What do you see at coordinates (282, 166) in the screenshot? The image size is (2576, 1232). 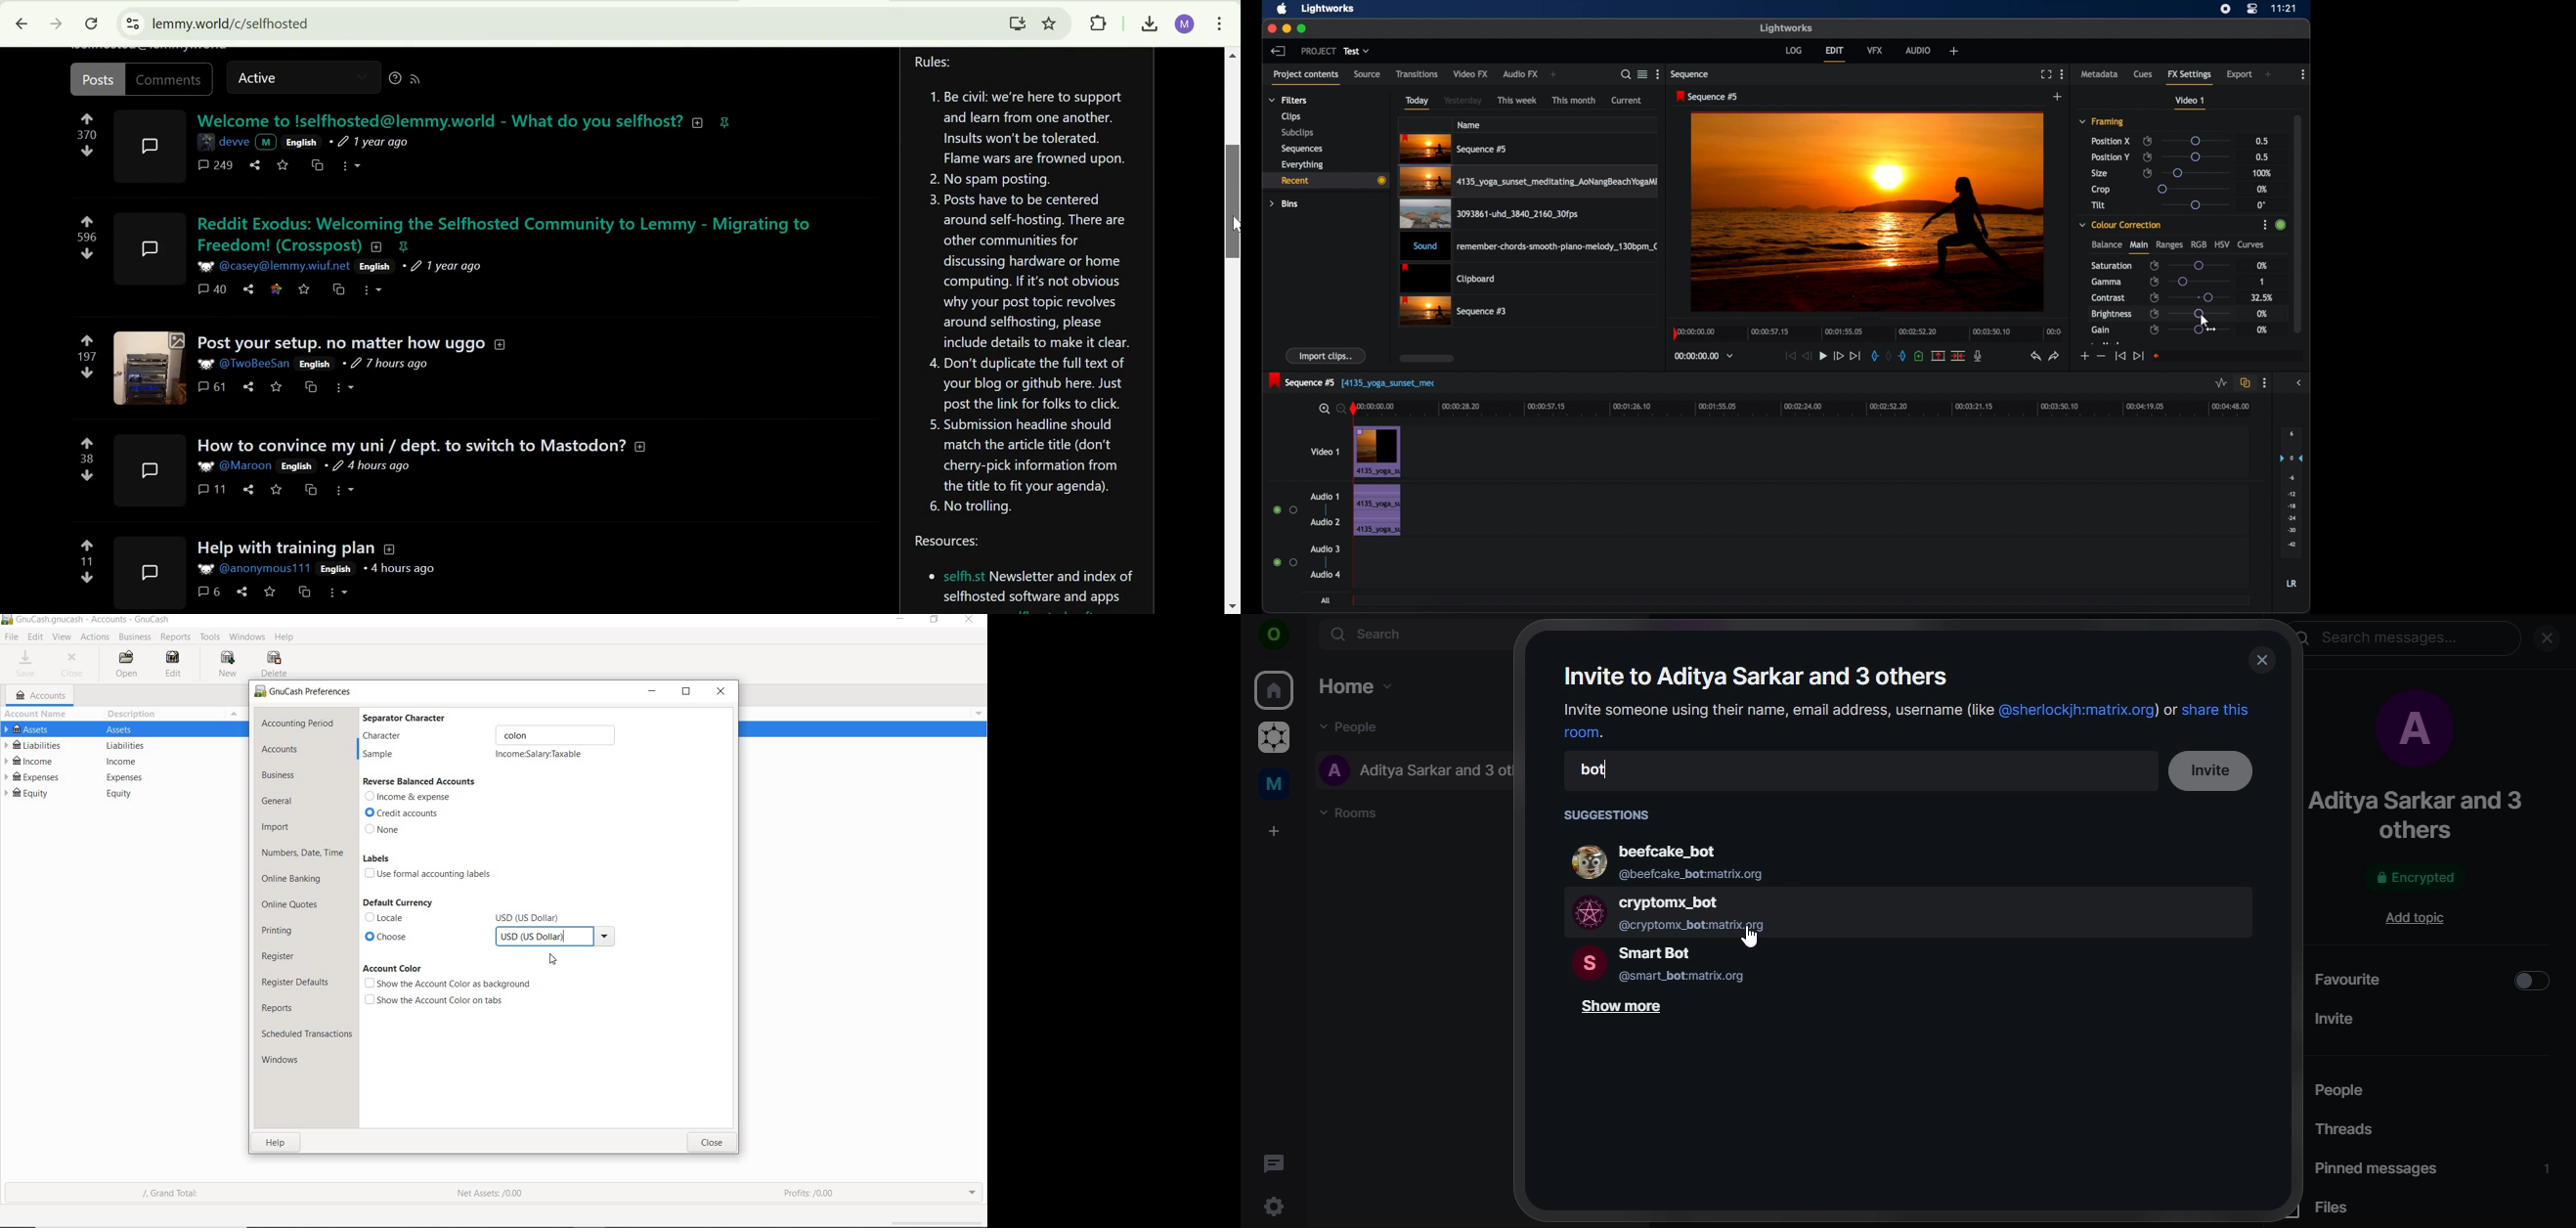 I see `save` at bounding box center [282, 166].